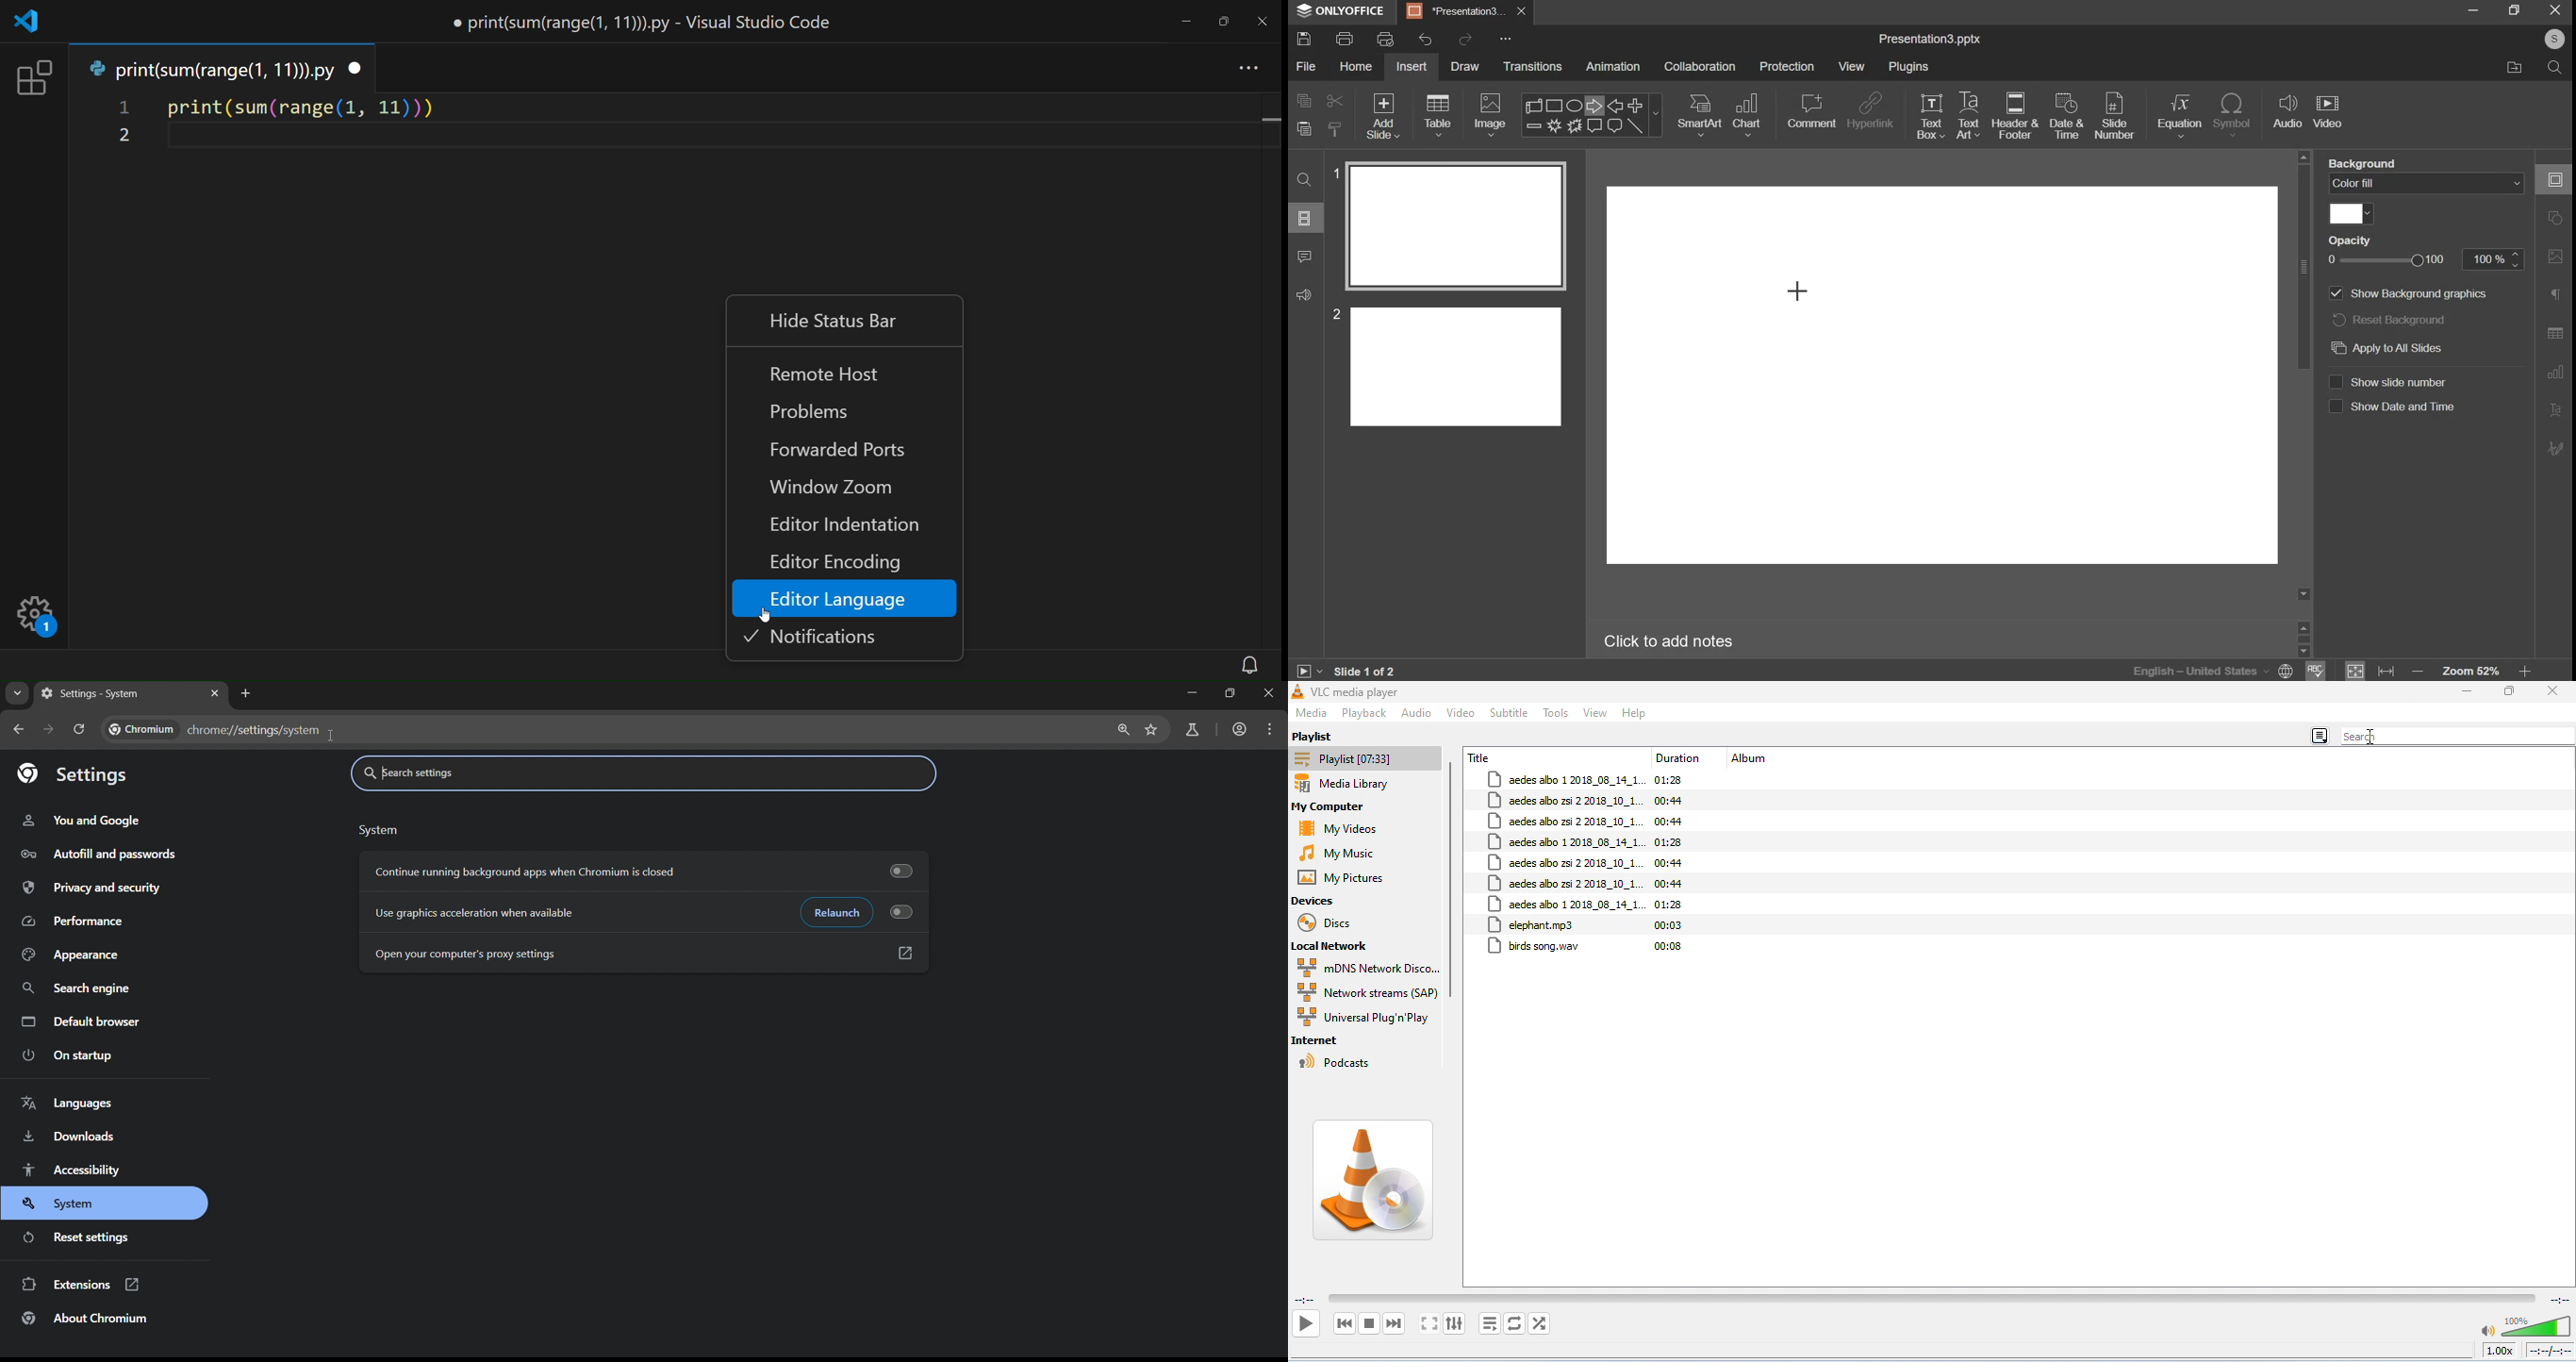 The image size is (2576, 1372). What do you see at coordinates (1271, 730) in the screenshot?
I see `menu` at bounding box center [1271, 730].